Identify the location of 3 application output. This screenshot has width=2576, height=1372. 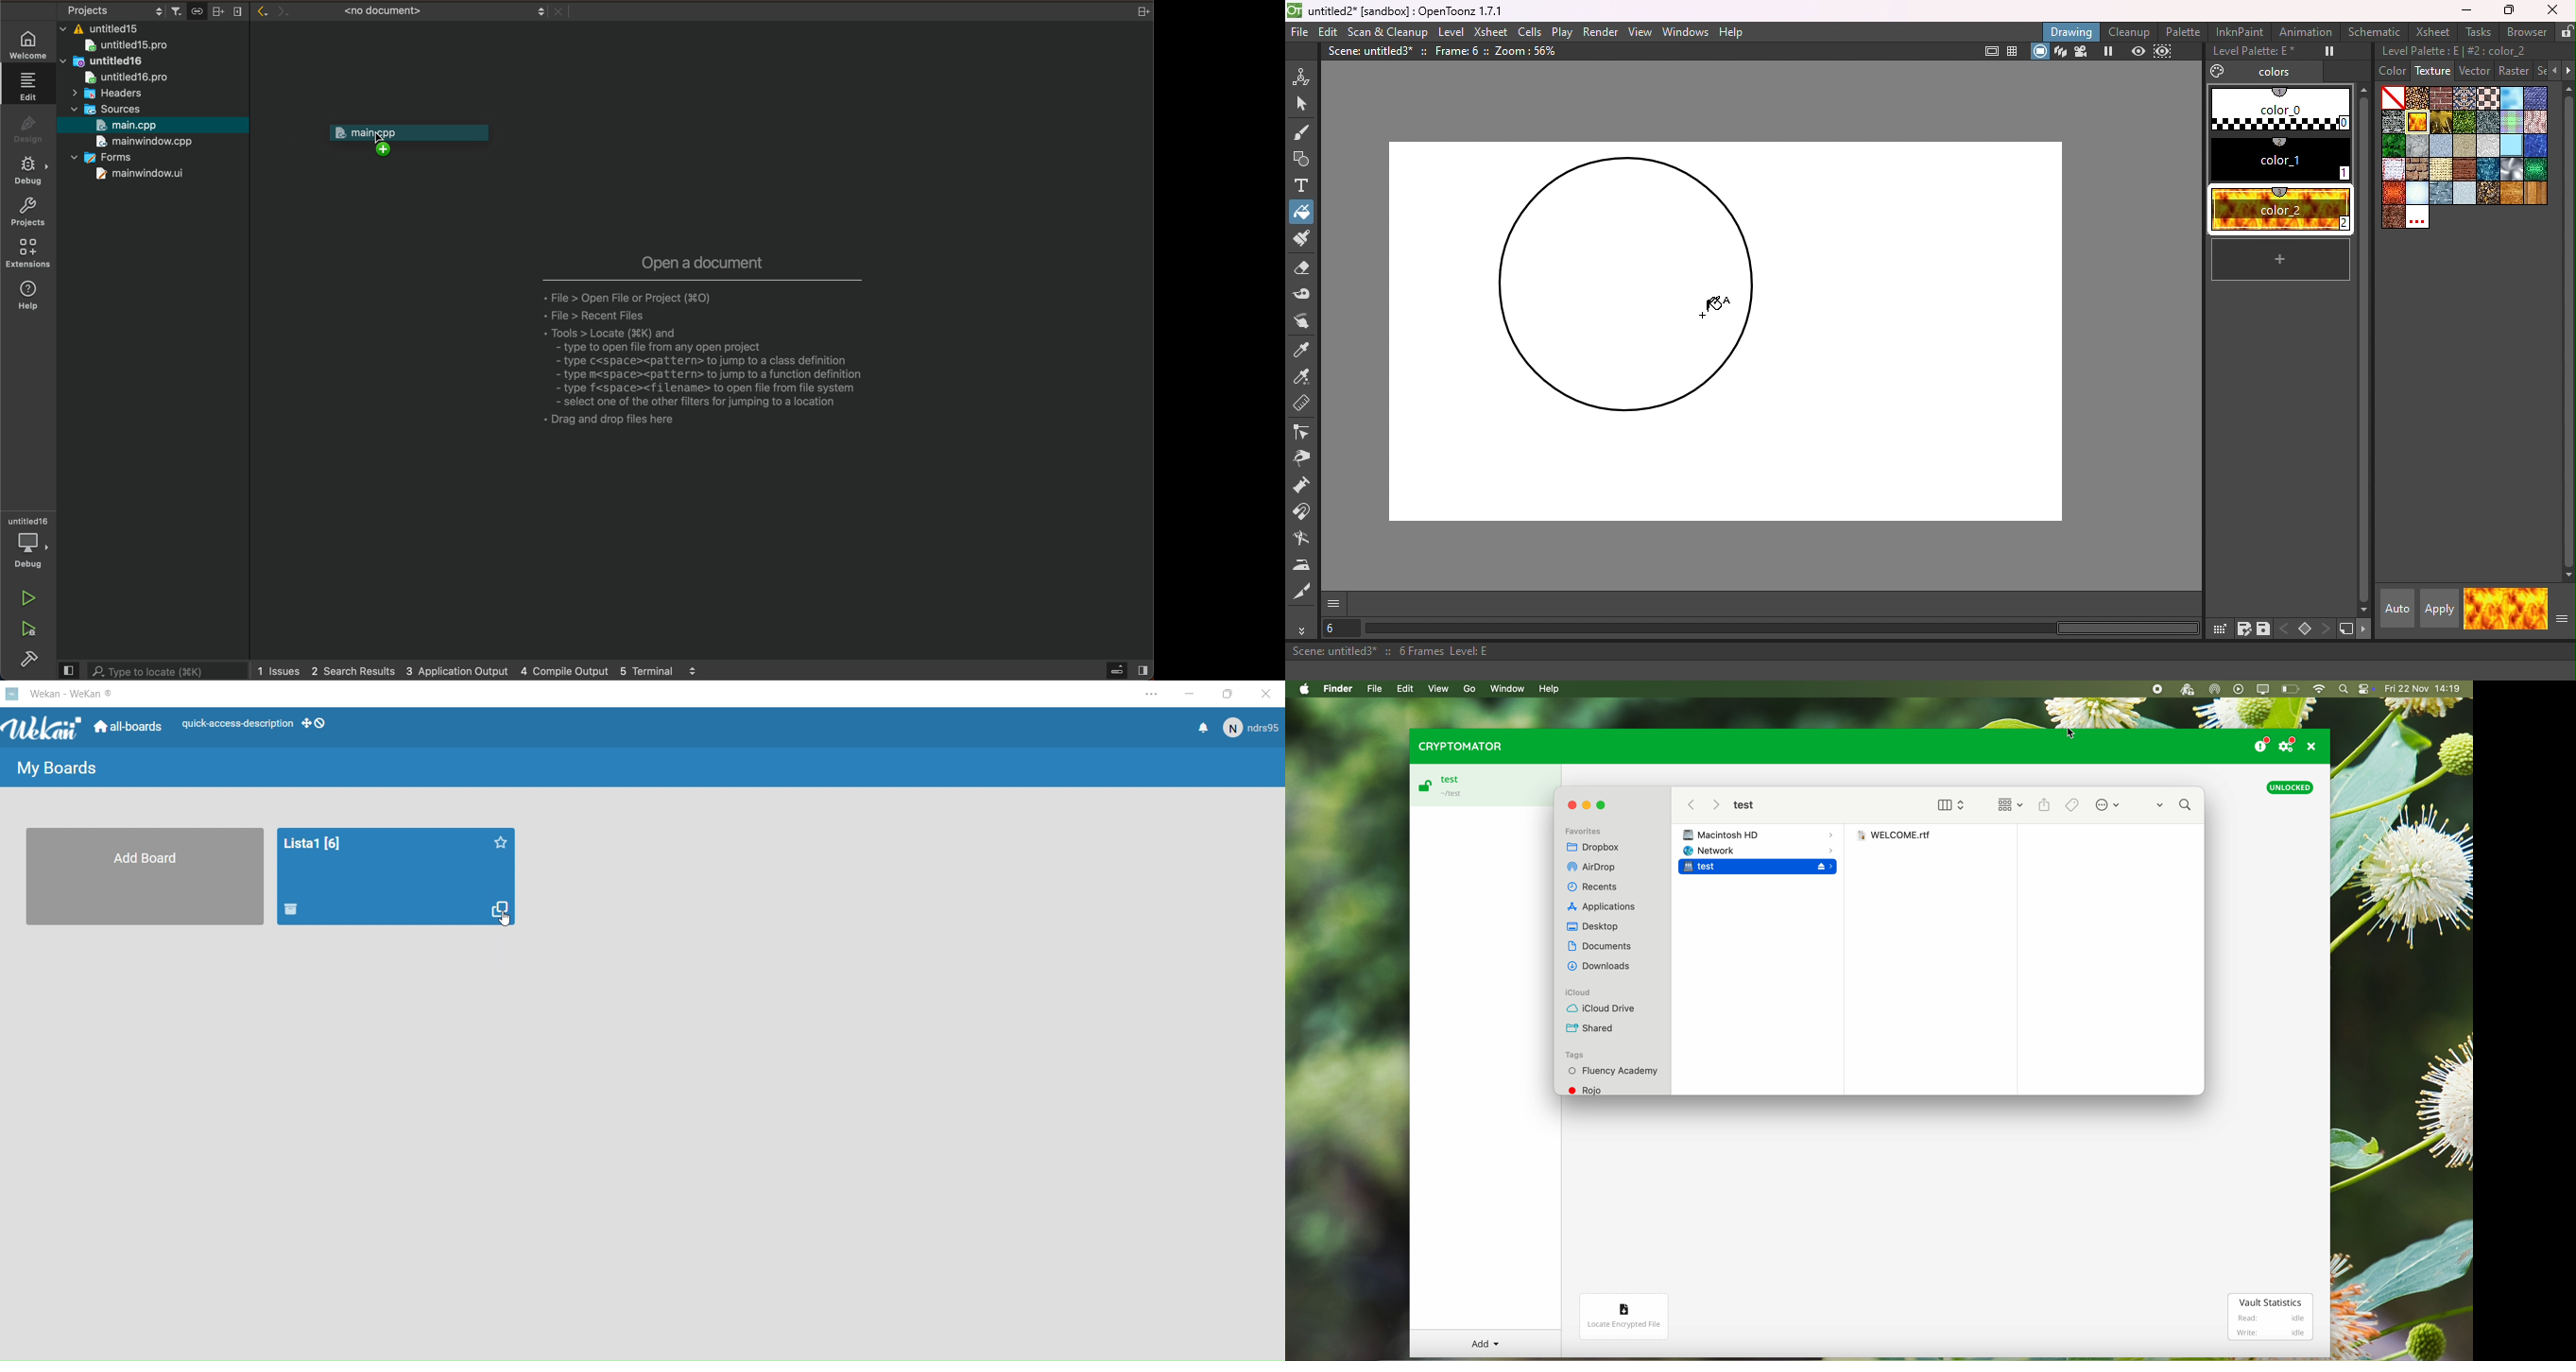
(458, 669).